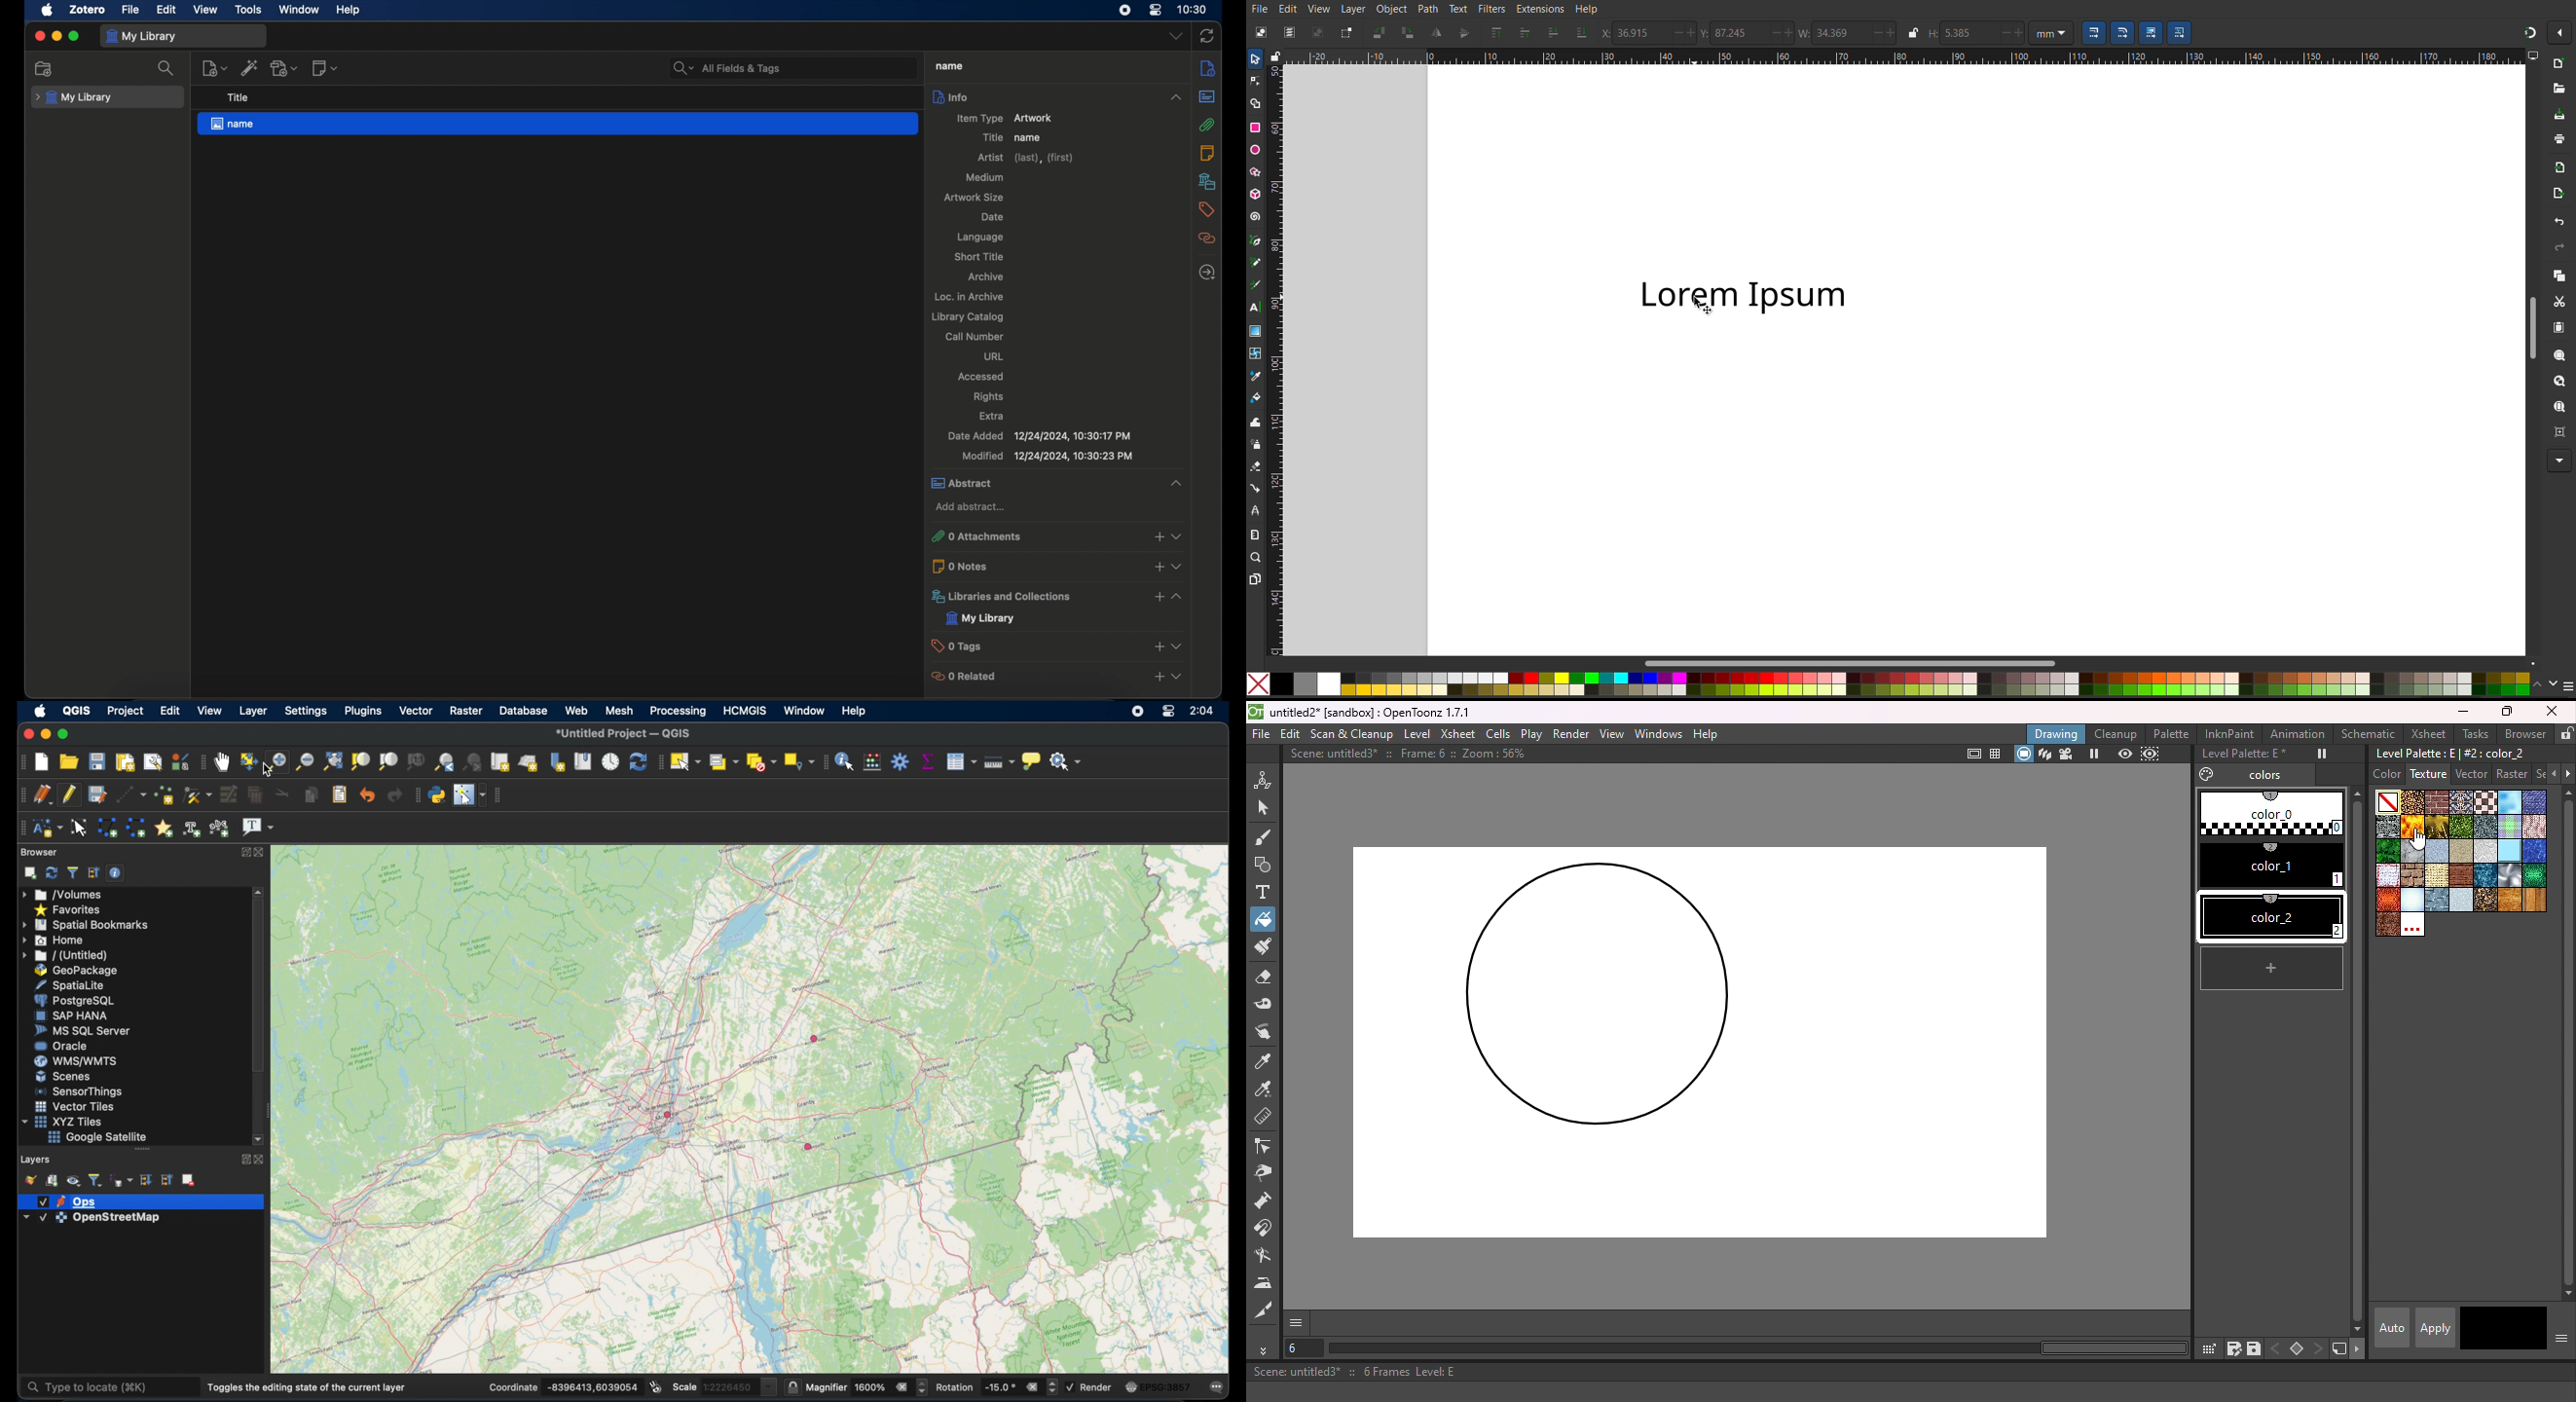 The height and width of the screenshot is (1428, 2576). What do you see at coordinates (284, 68) in the screenshot?
I see `add attachments` at bounding box center [284, 68].